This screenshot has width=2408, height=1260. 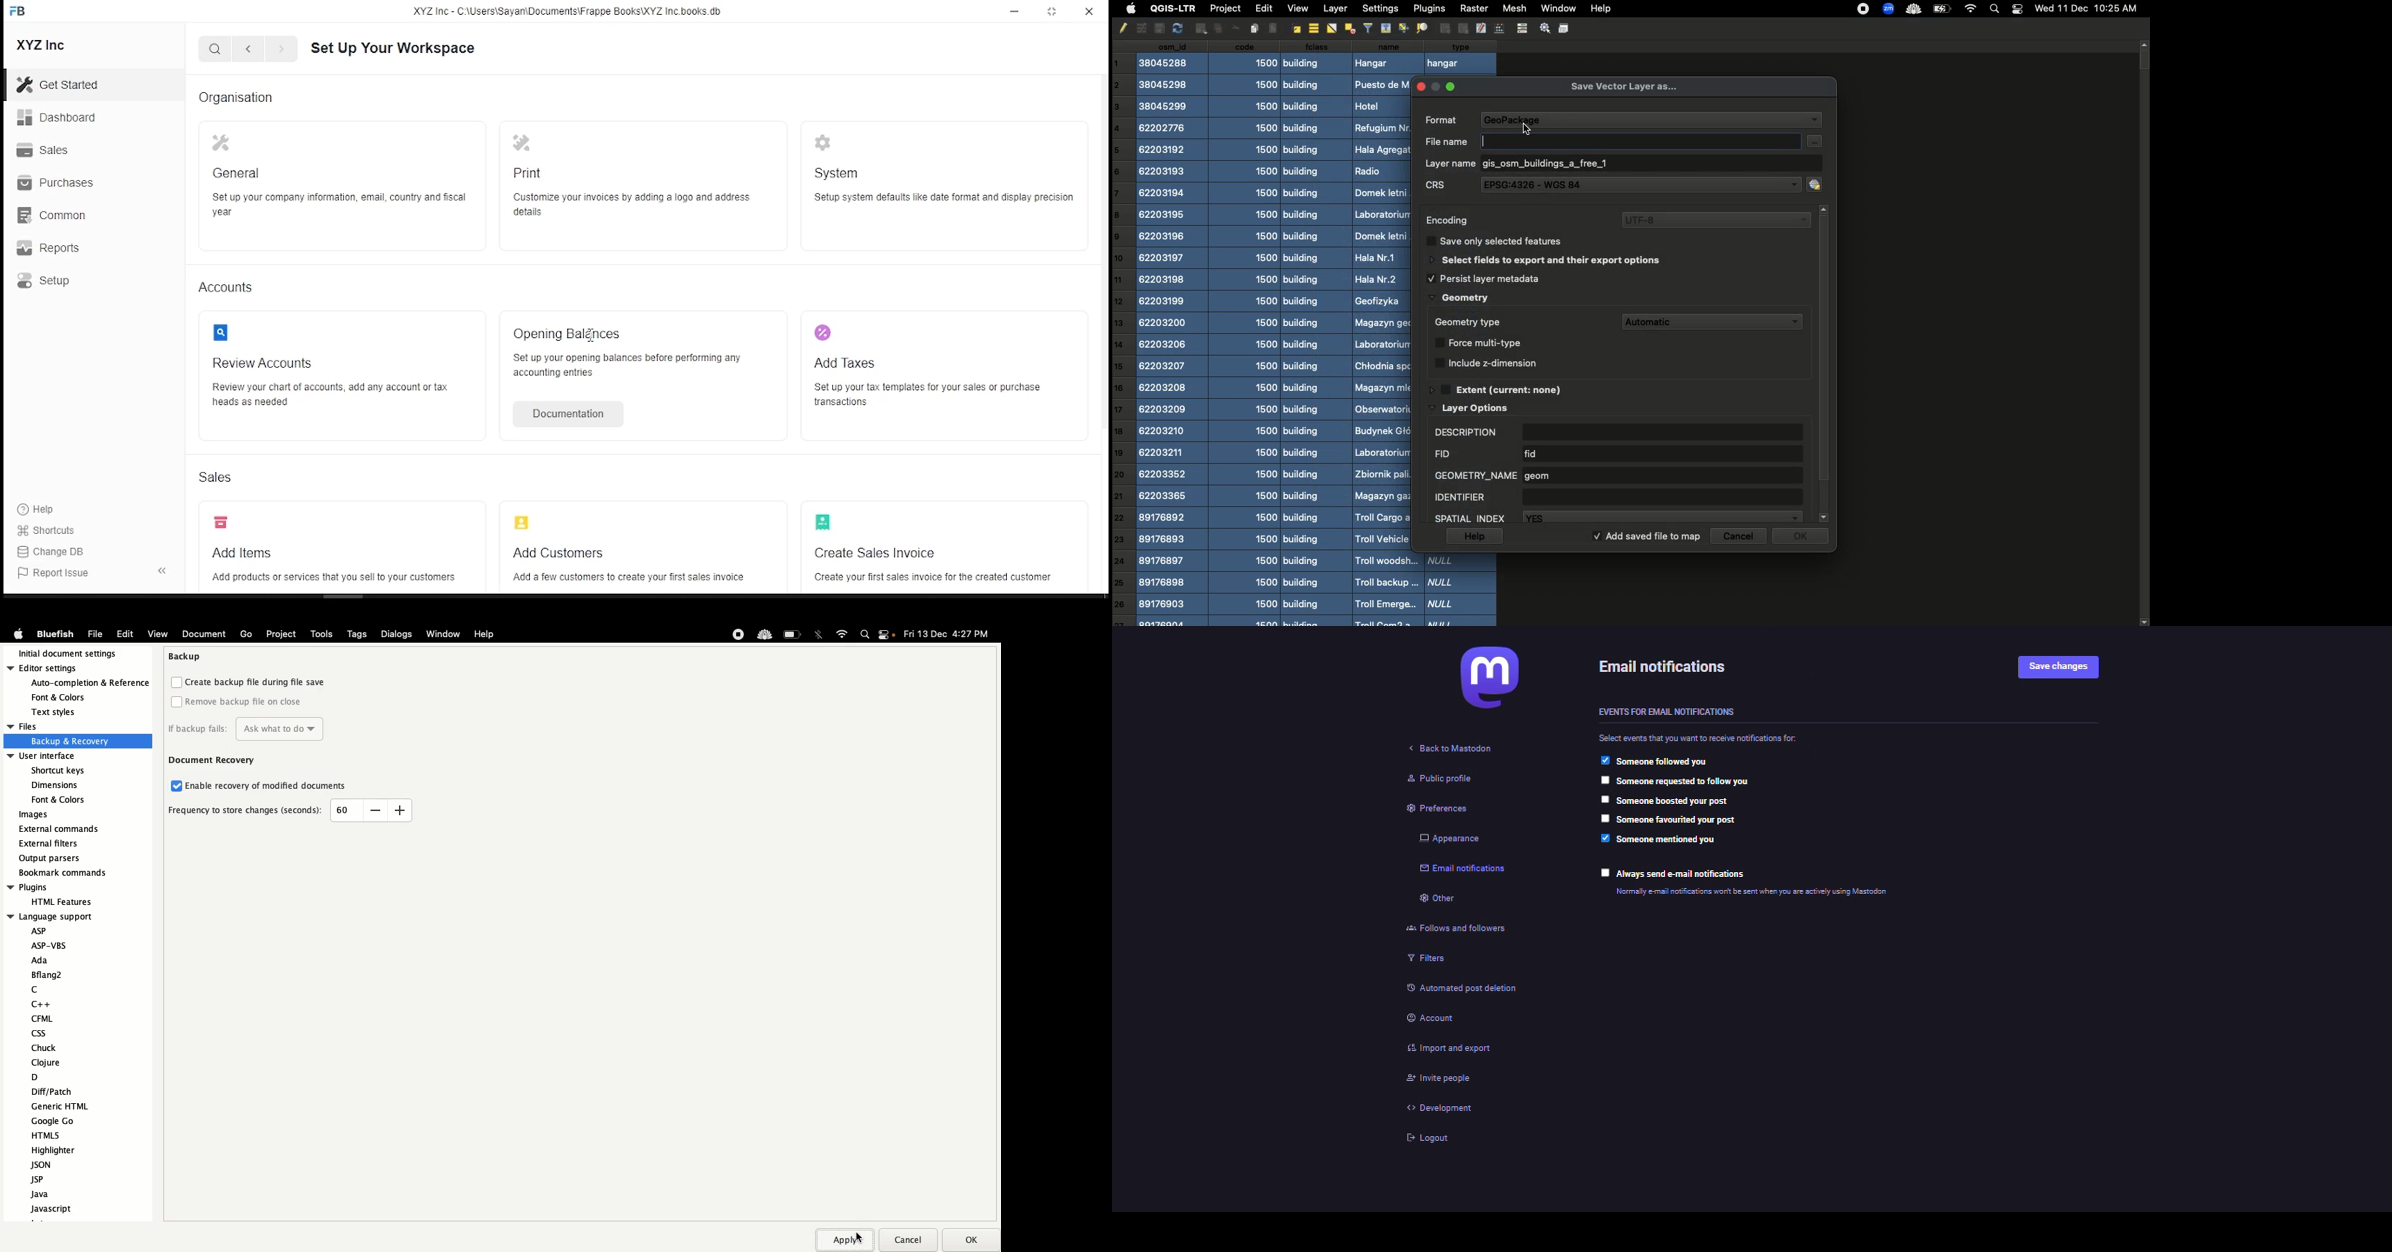 I want to click on Apple logo, so click(x=15, y=635).